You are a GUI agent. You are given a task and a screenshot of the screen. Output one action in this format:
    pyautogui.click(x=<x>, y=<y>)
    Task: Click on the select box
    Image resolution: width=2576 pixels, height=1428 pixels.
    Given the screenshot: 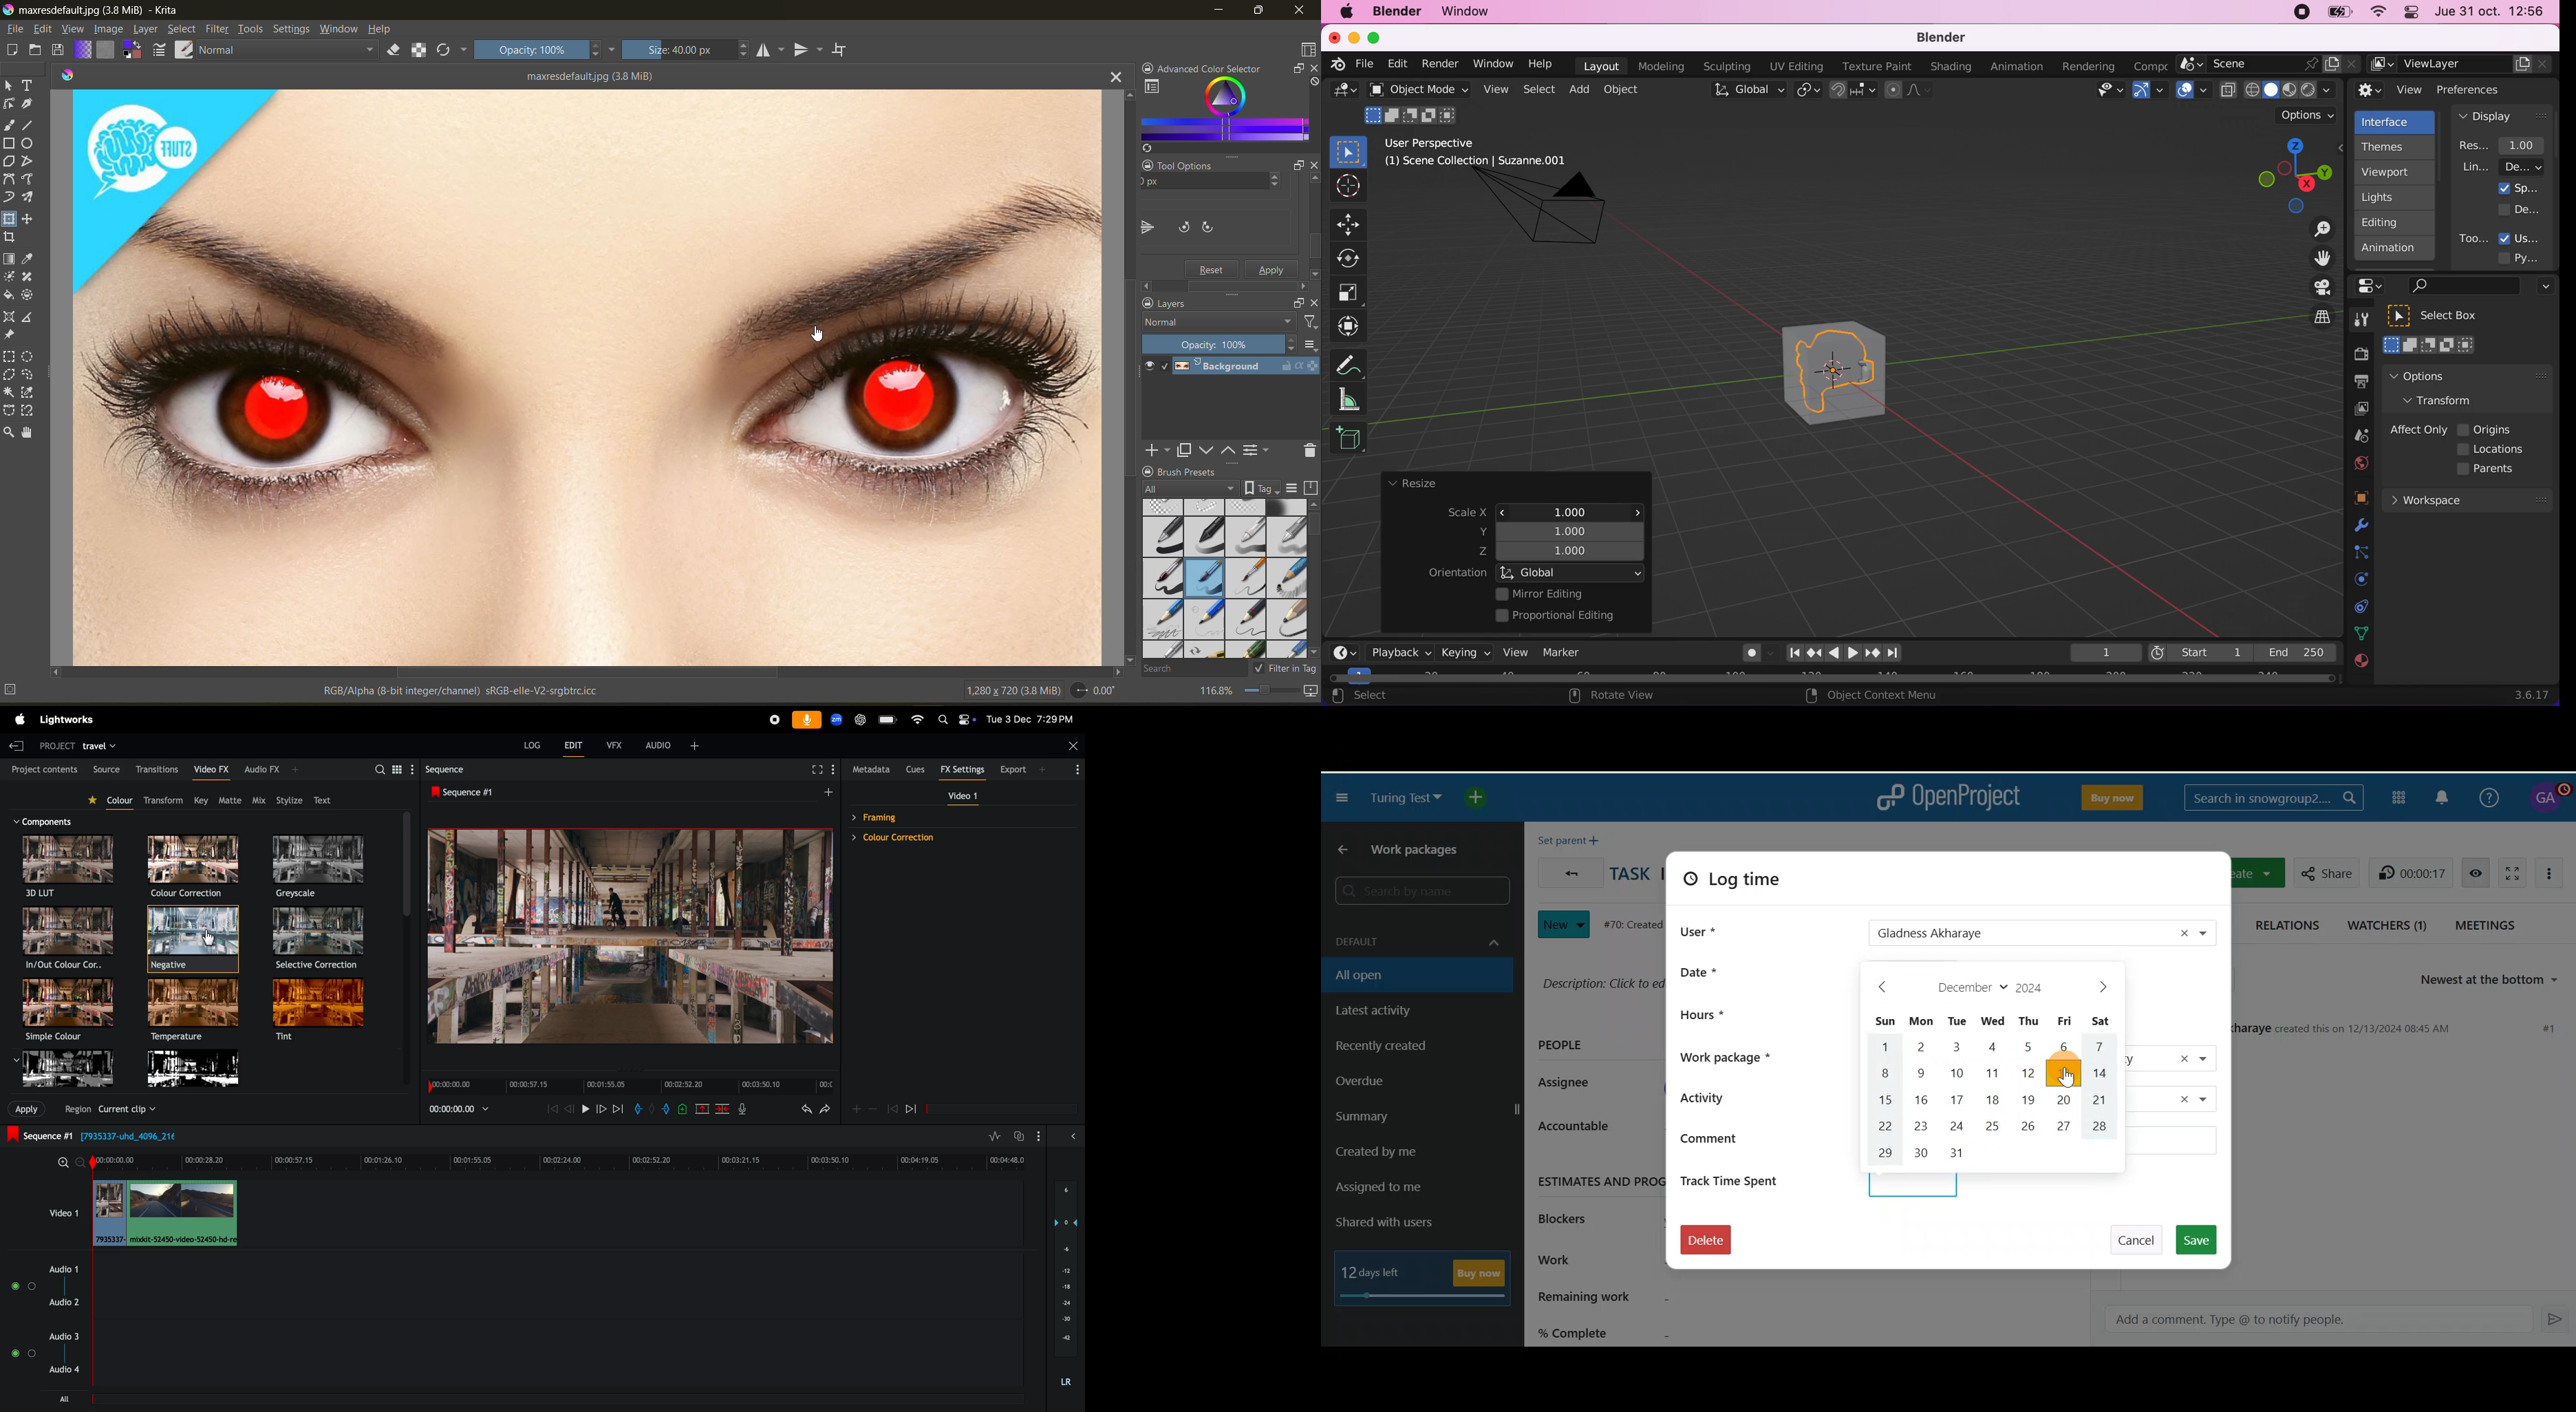 What is the action you would take?
    pyautogui.click(x=2444, y=316)
    